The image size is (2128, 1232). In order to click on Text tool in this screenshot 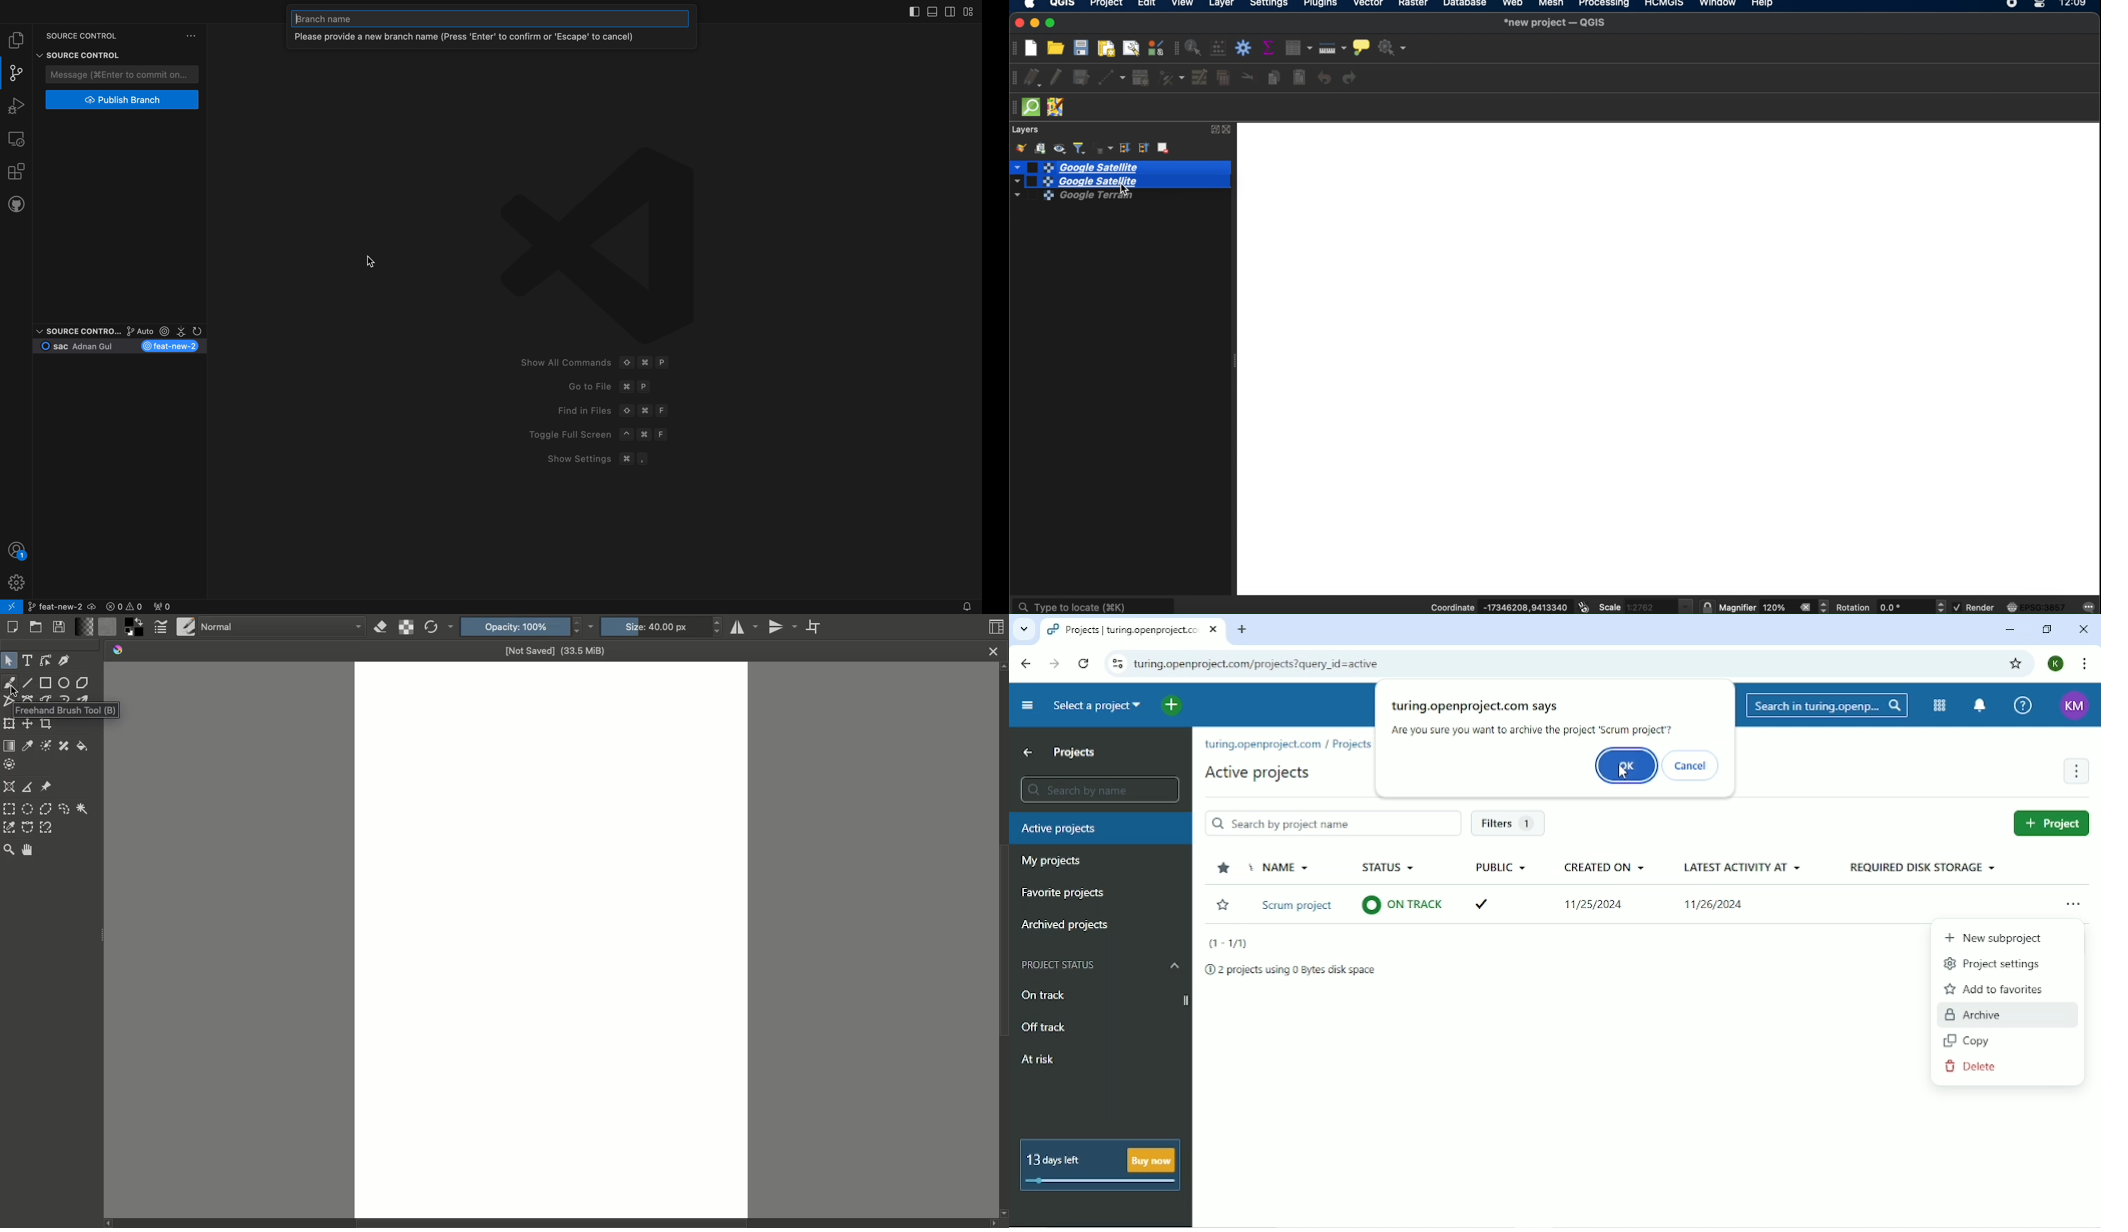, I will do `click(28, 660)`.